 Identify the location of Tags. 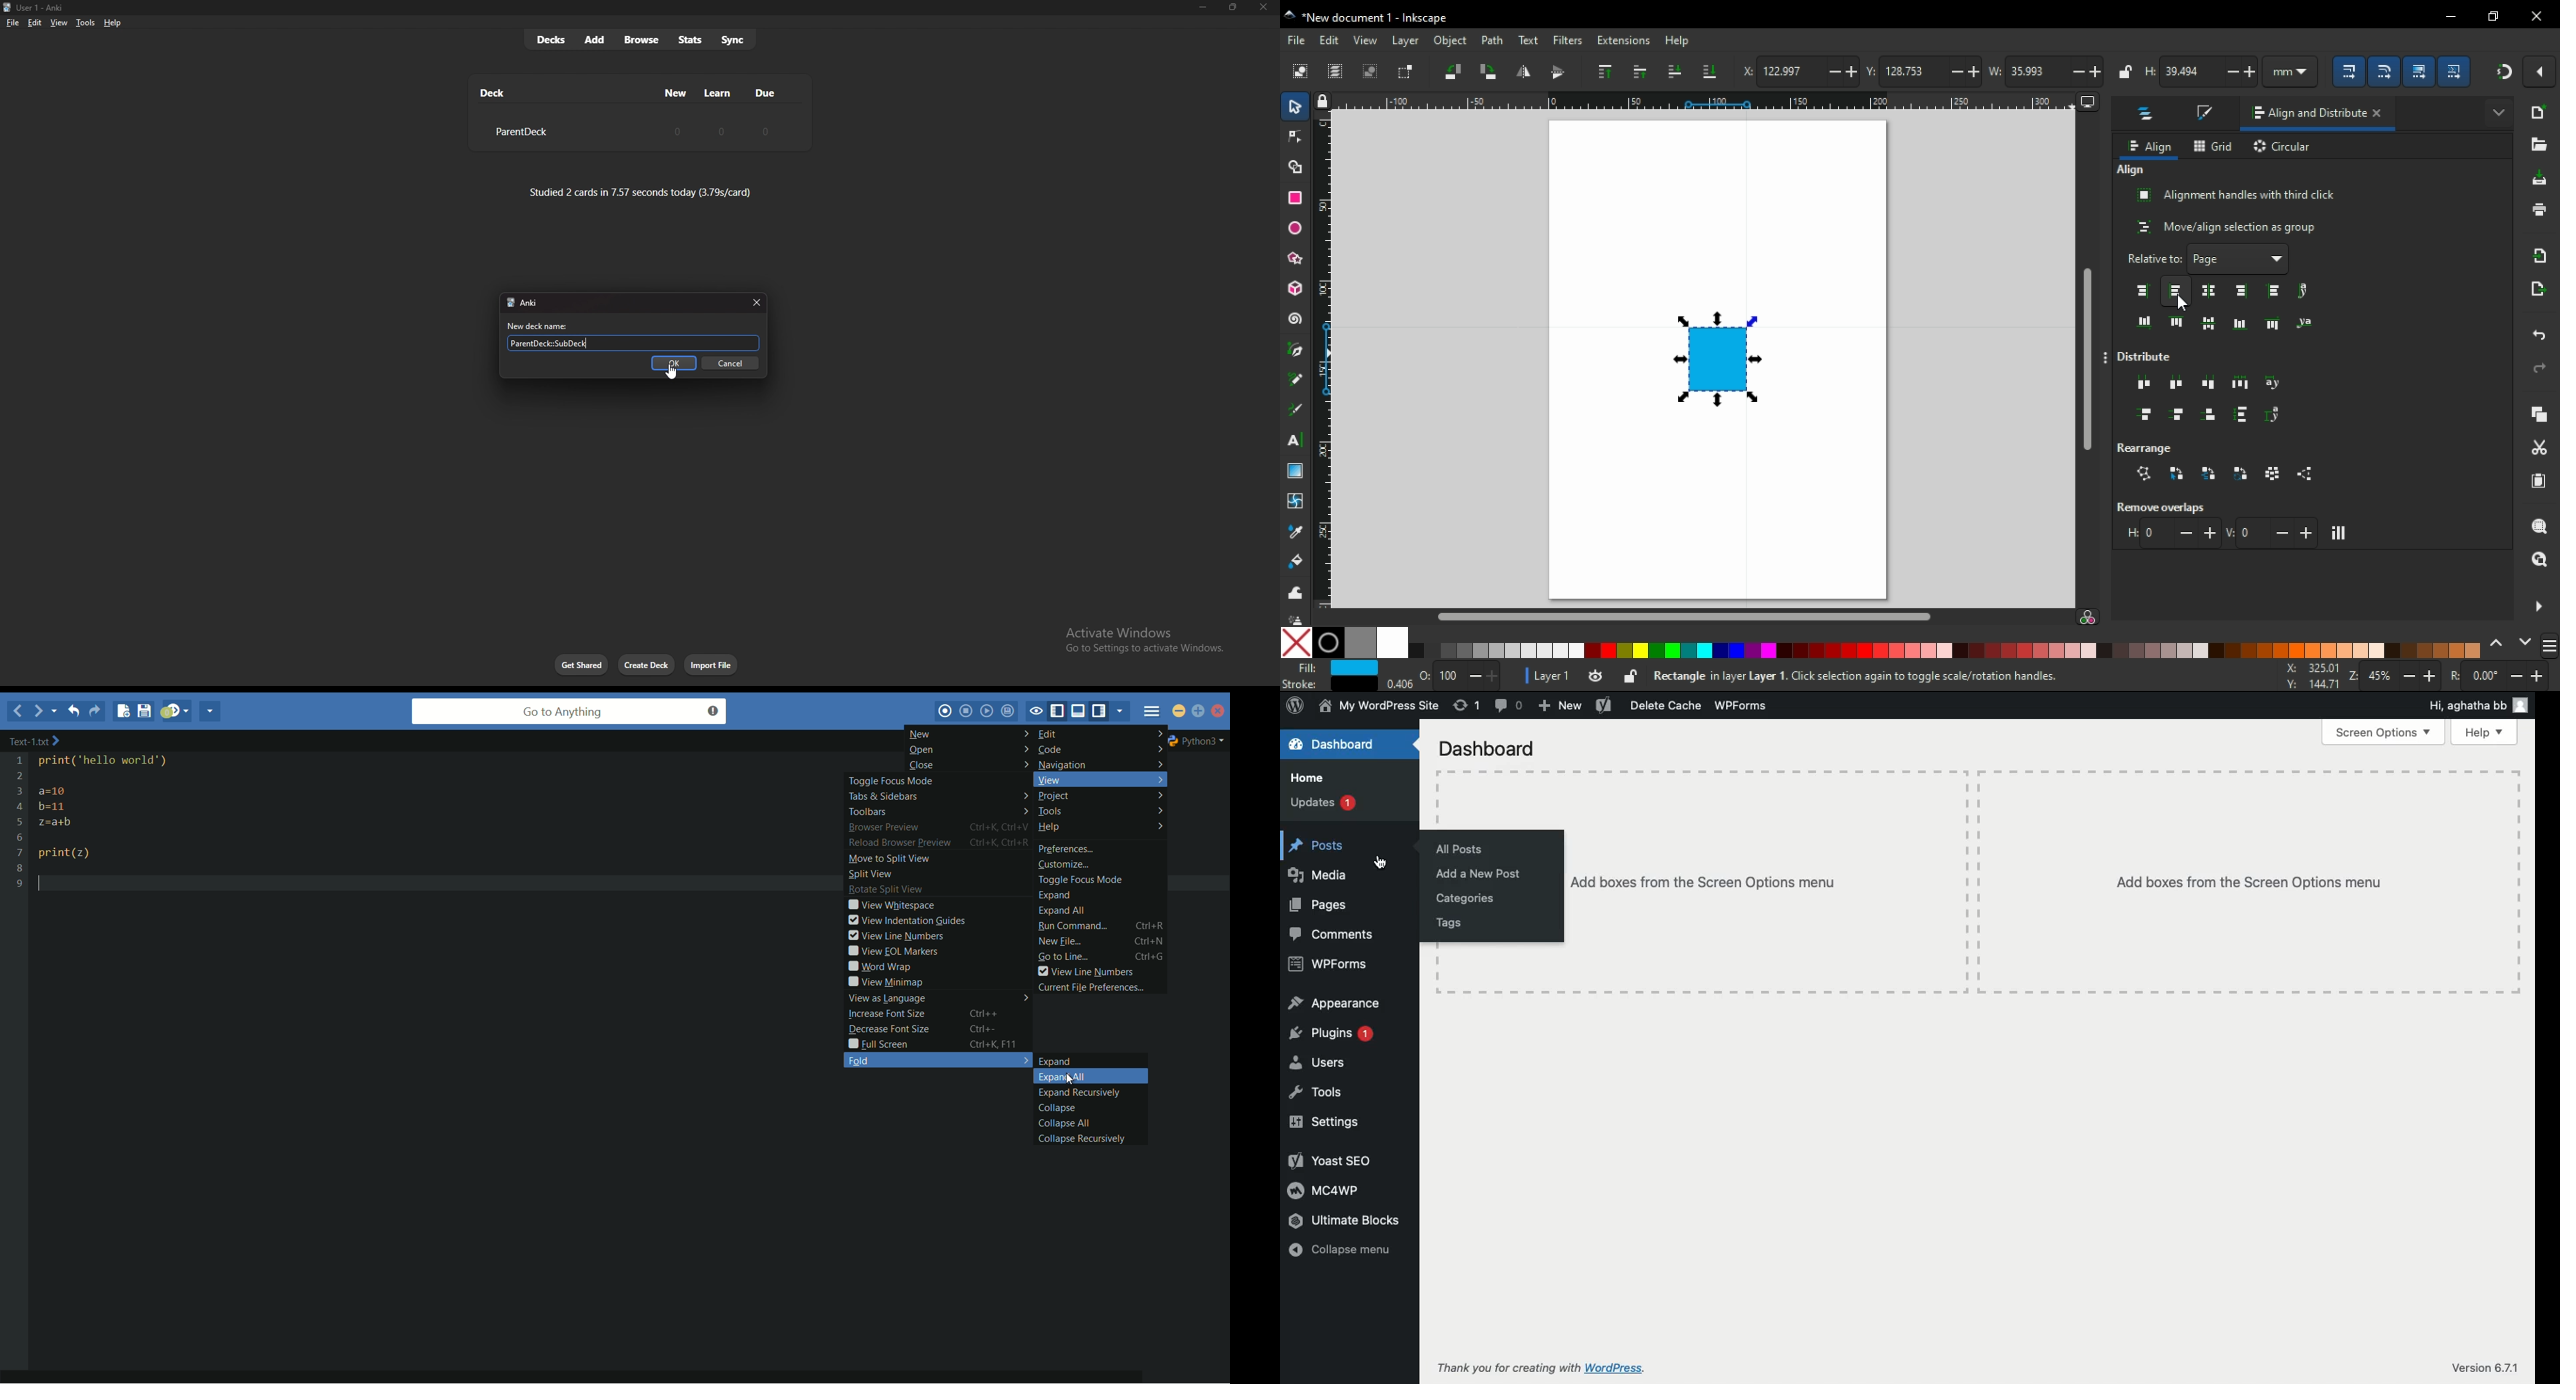
(1449, 925).